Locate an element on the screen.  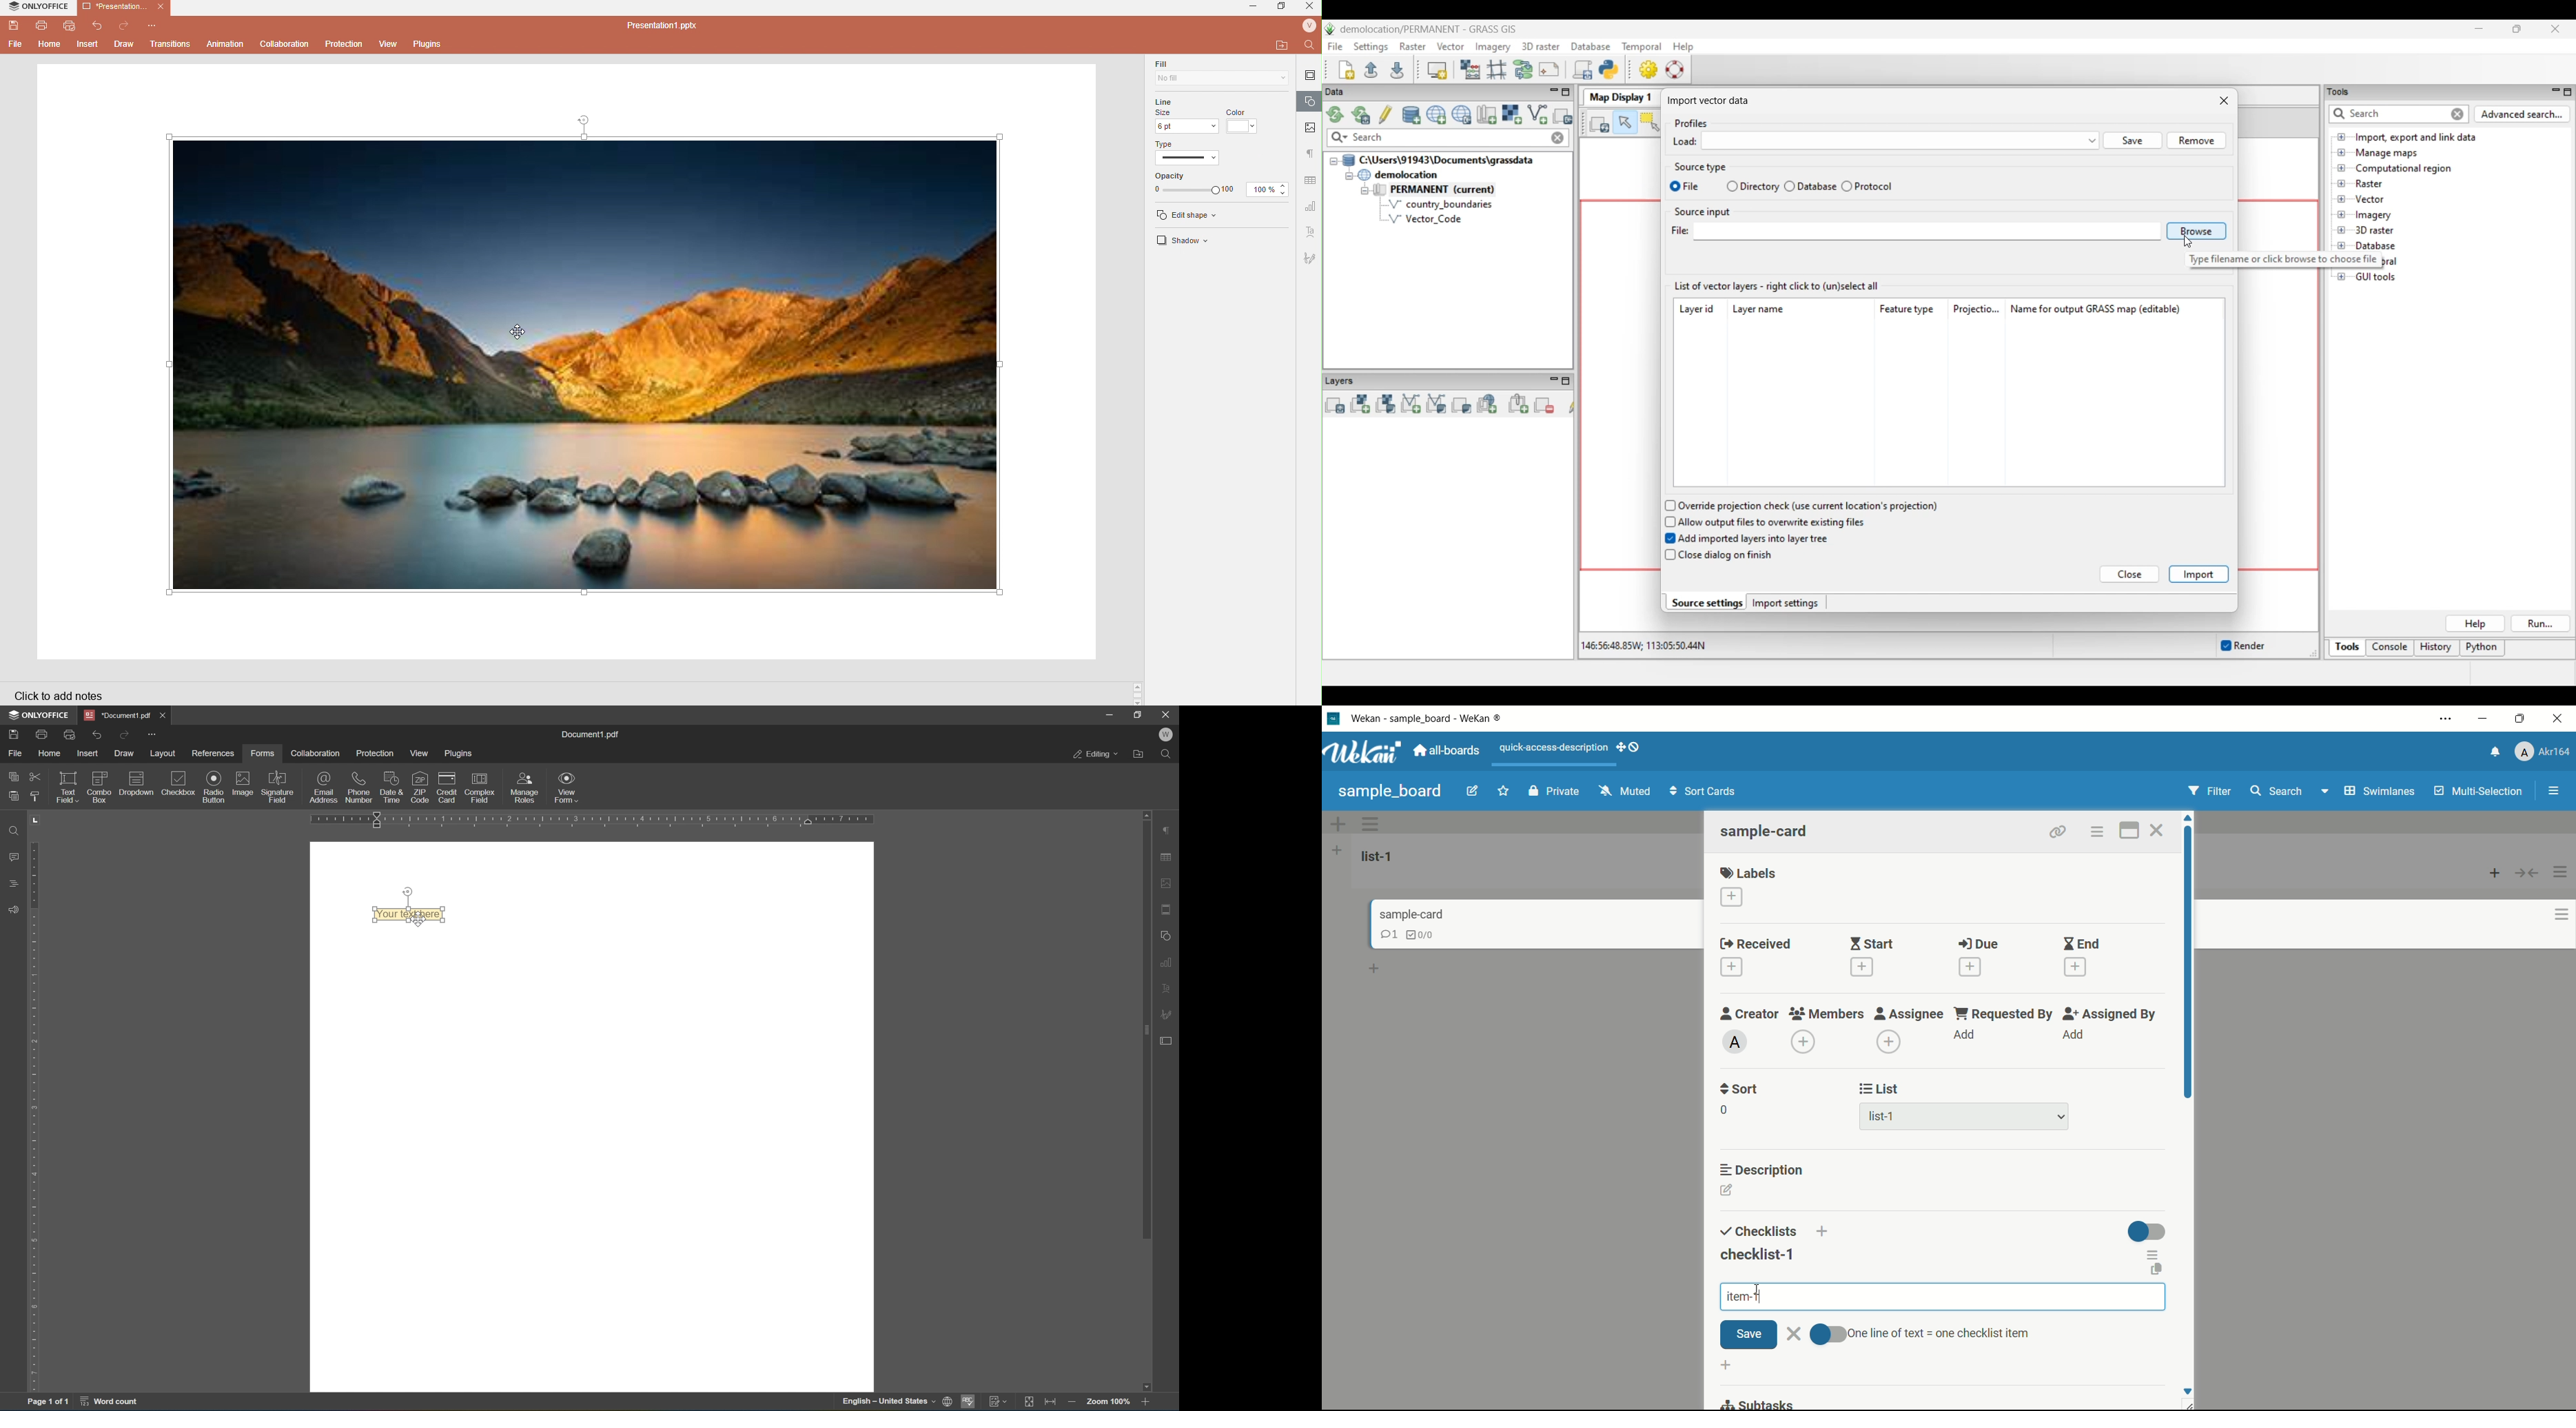
notifications is located at coordinates (2497, 752).